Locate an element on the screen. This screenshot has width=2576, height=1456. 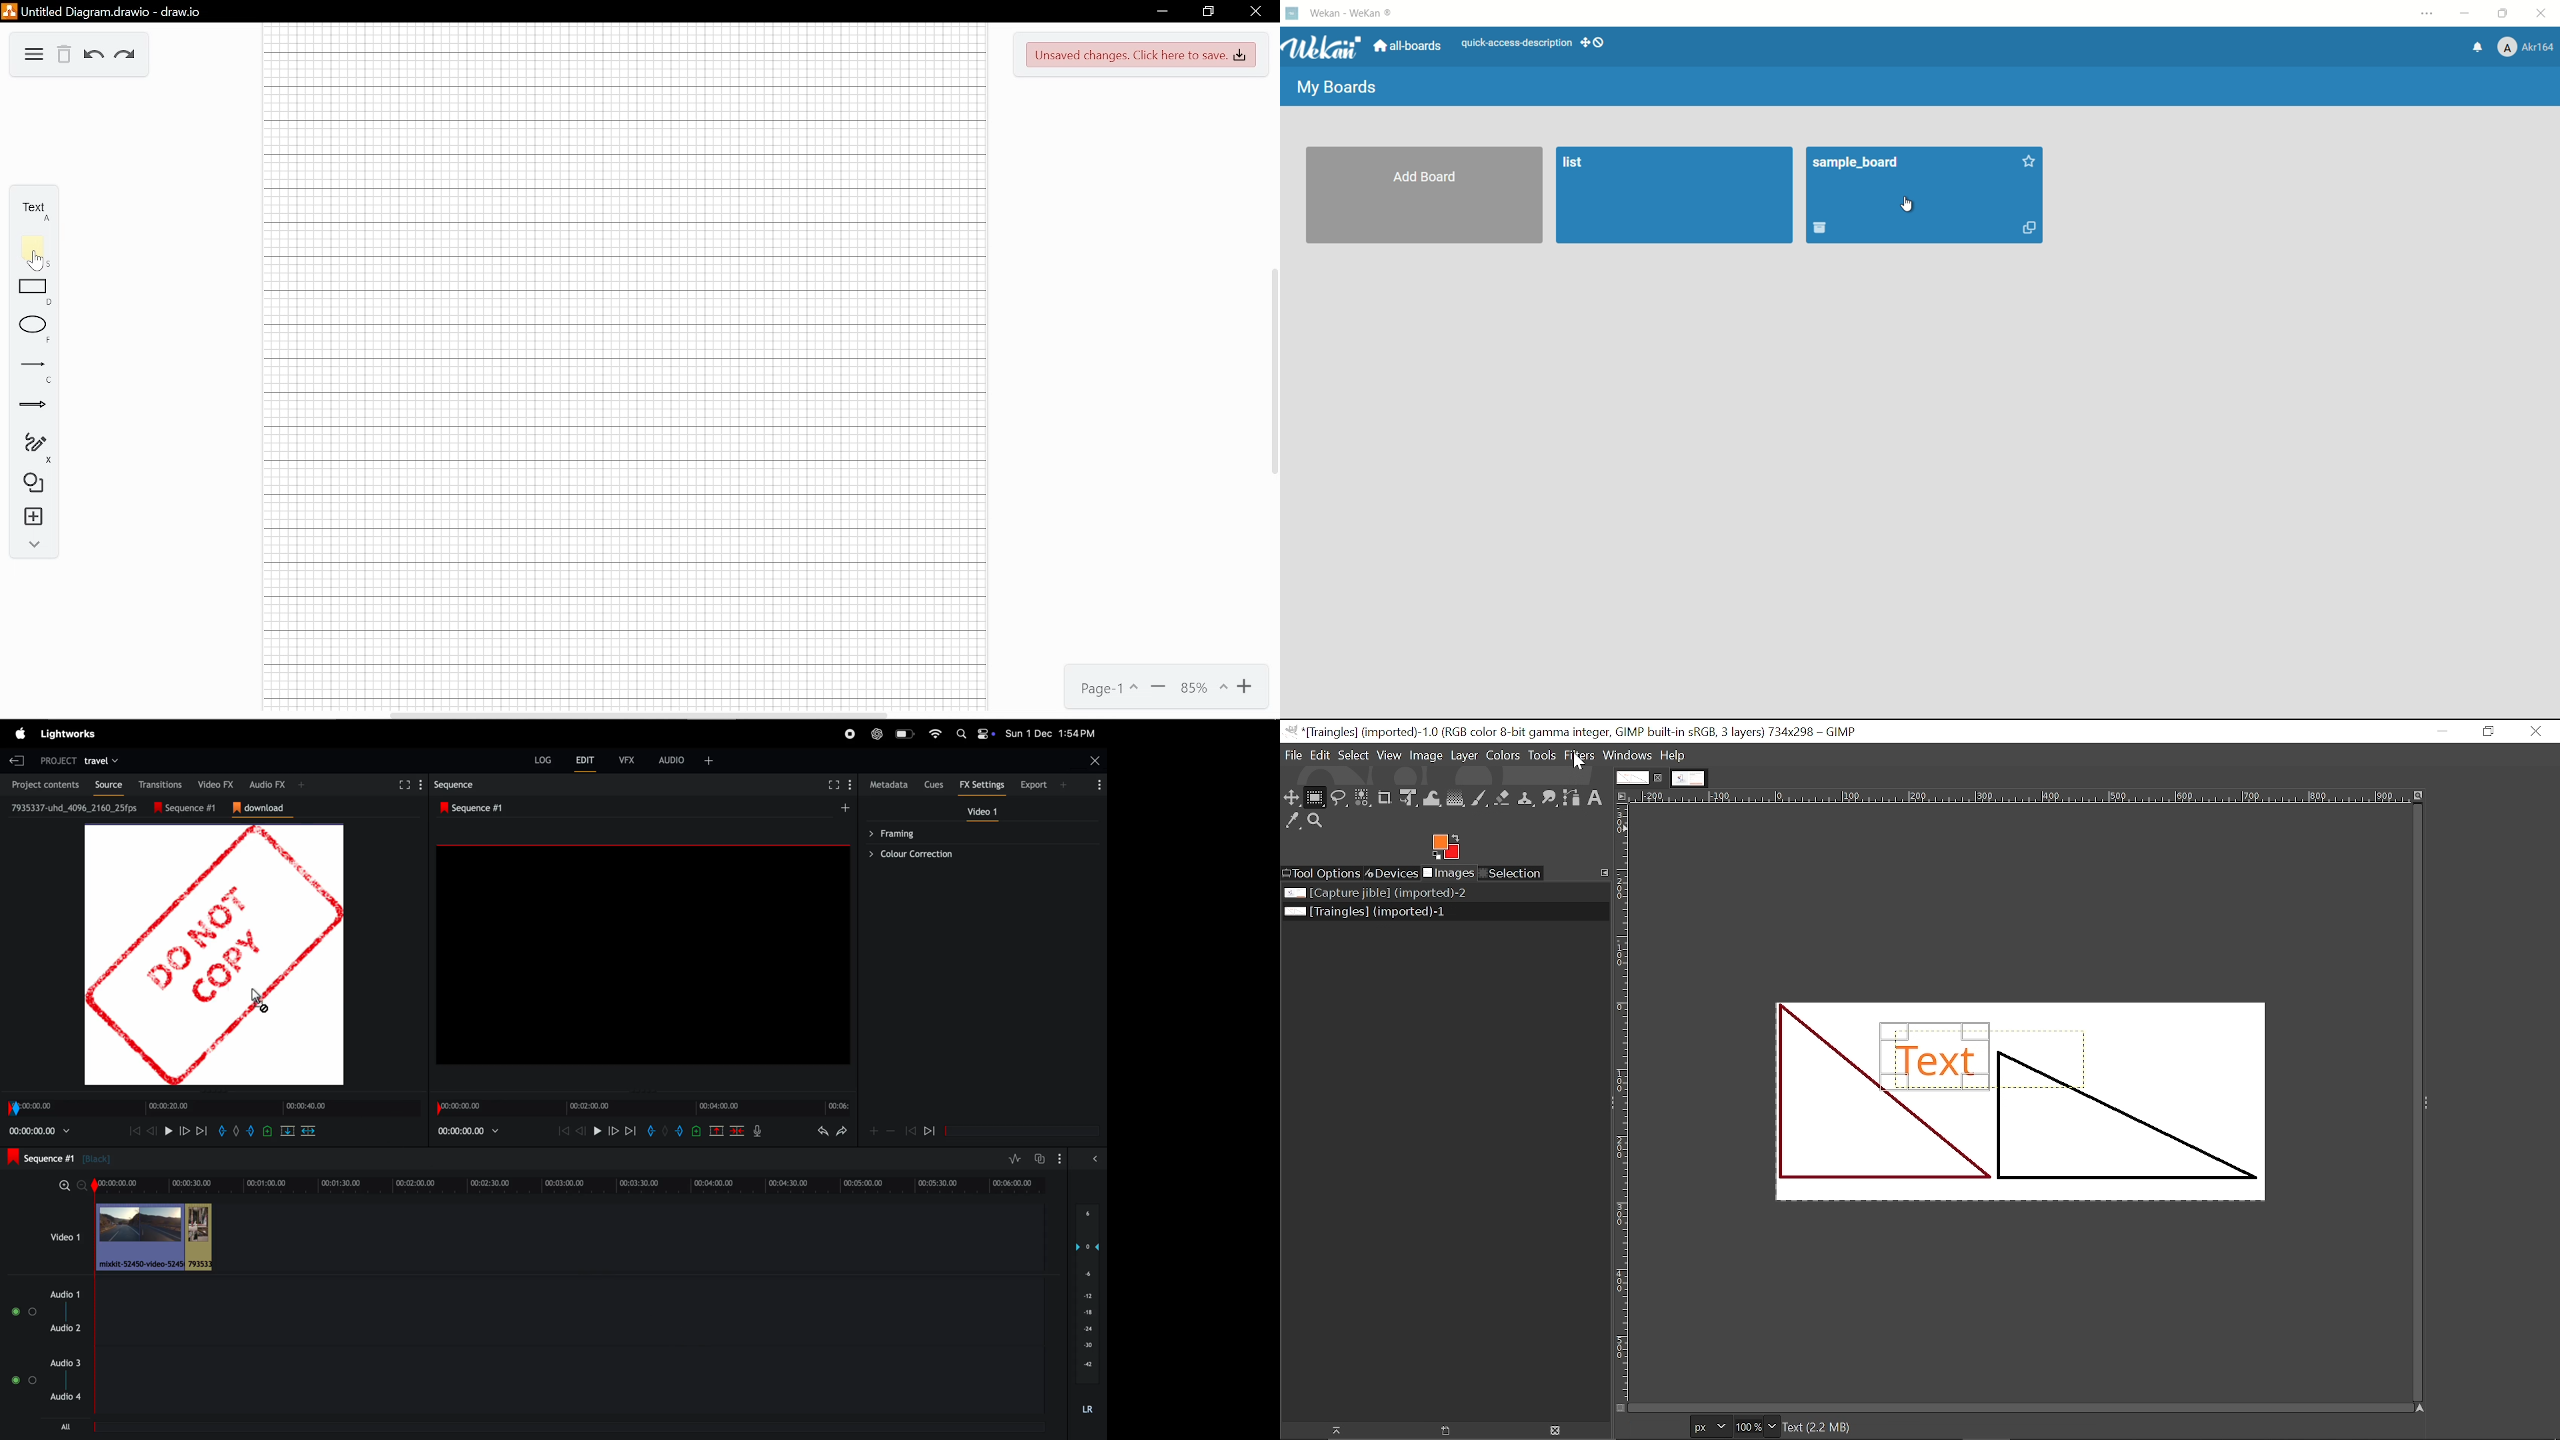
Cursor is located at coordinates (261, 1001).